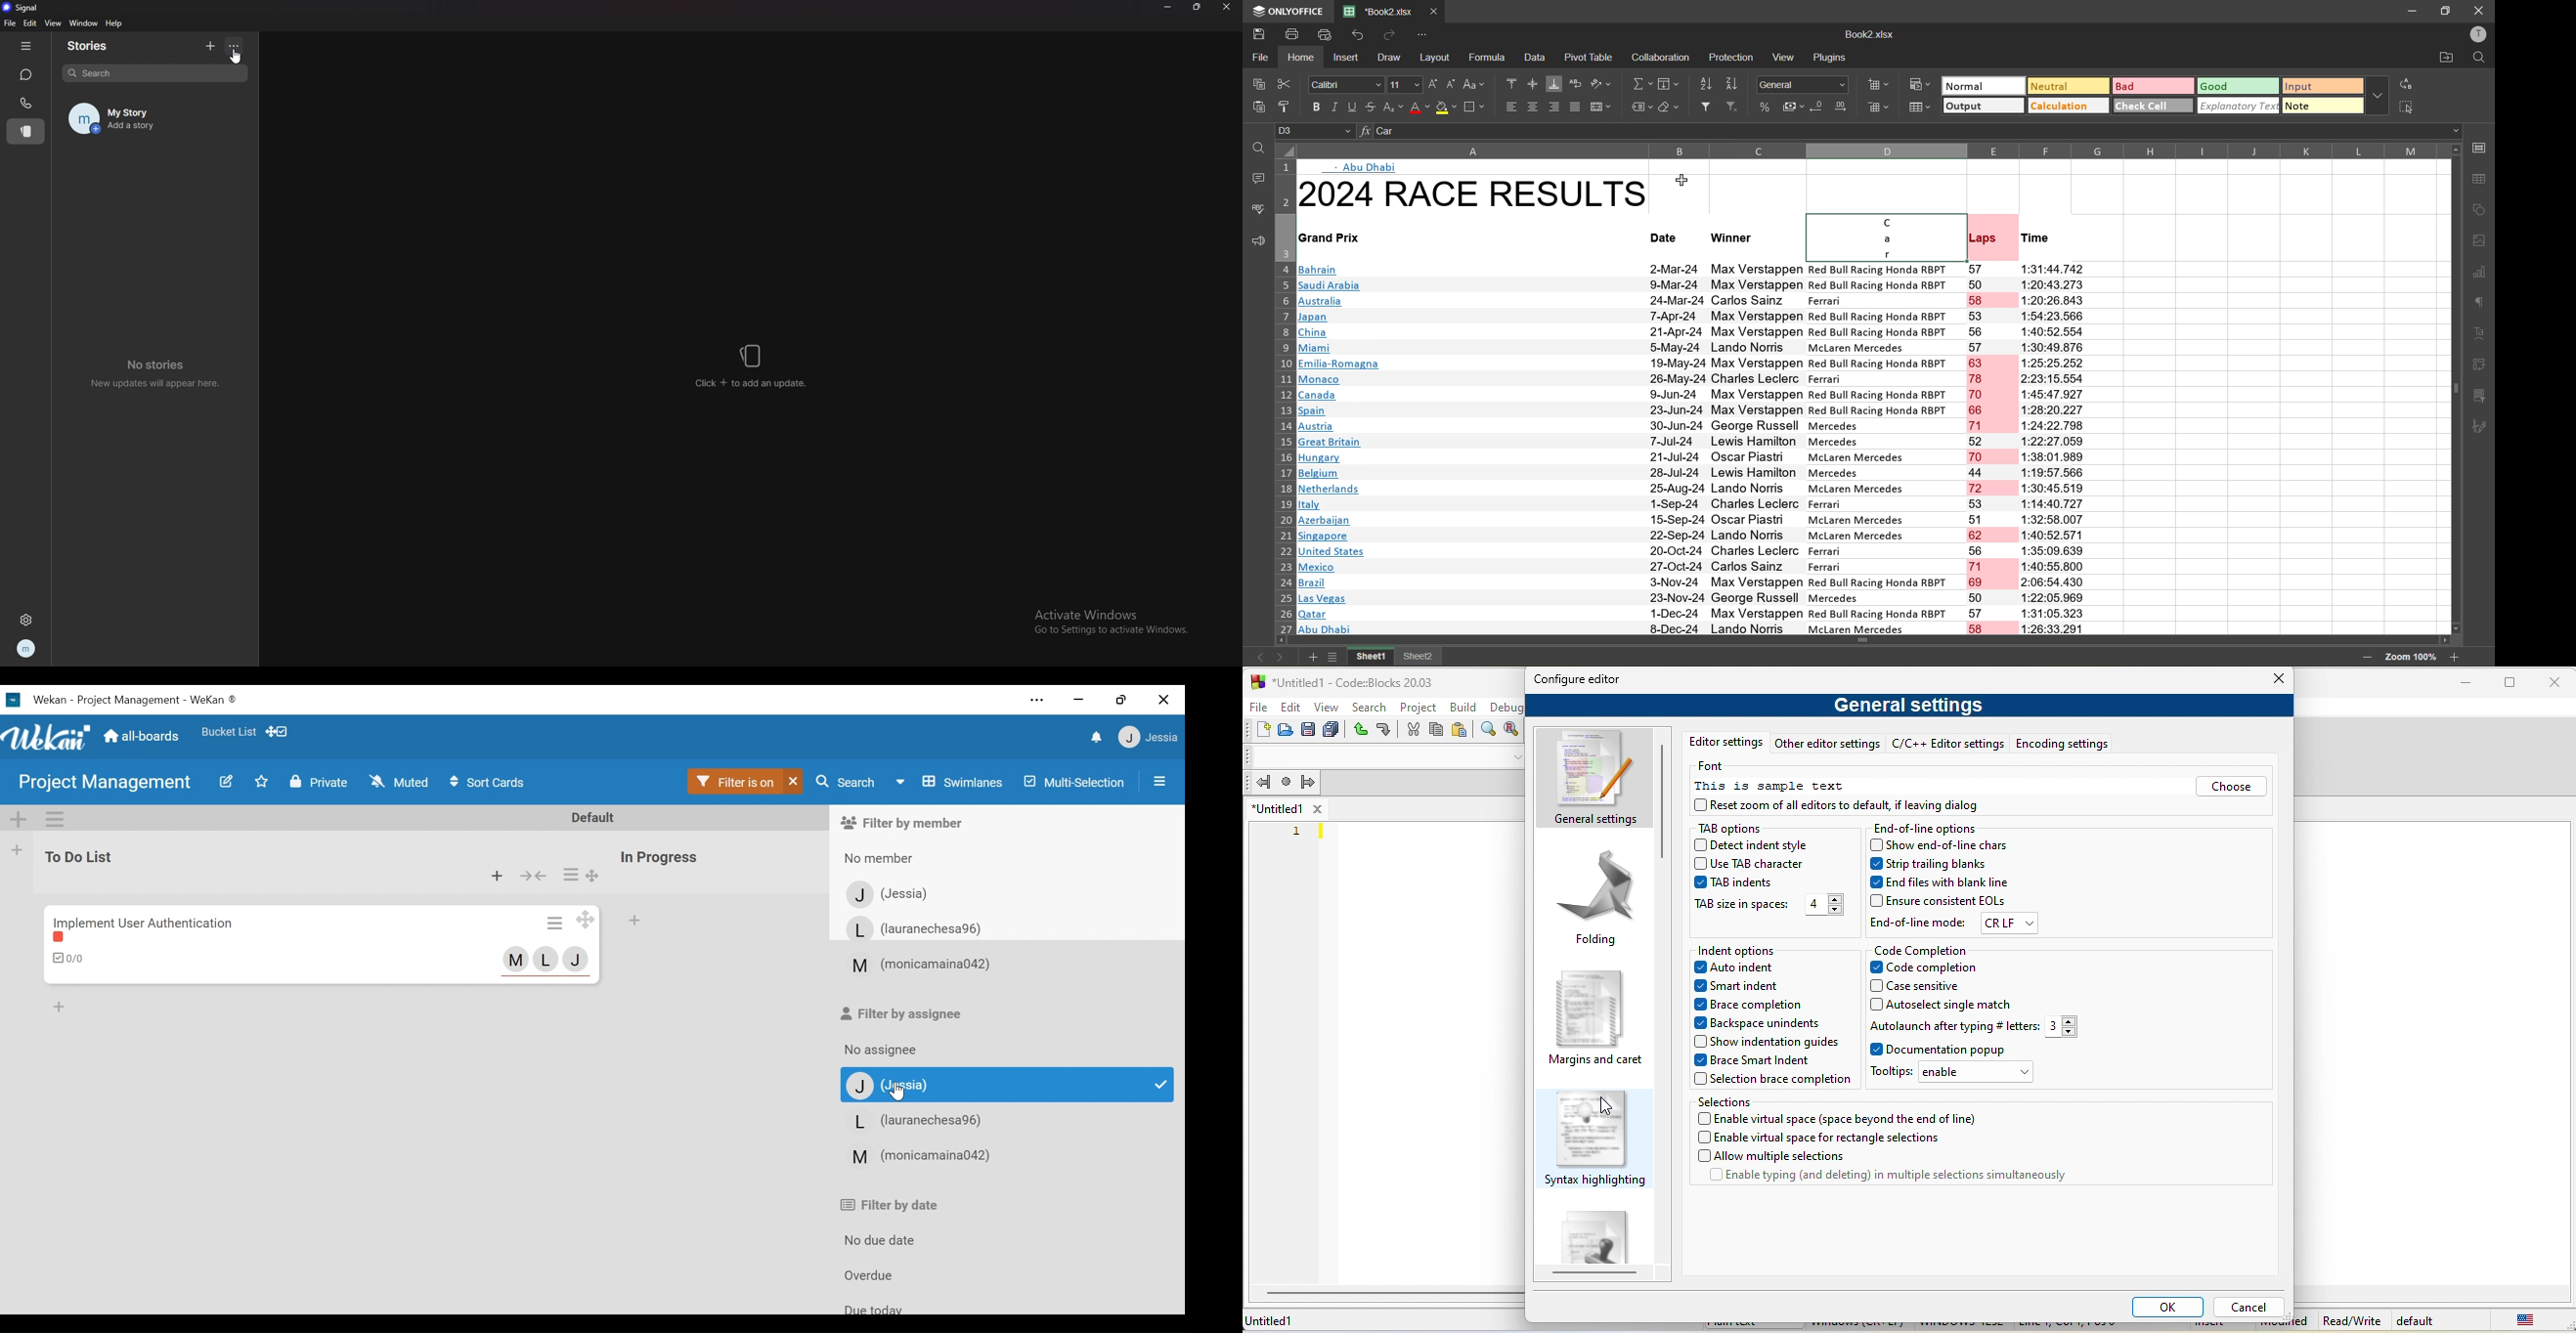  I want to click on calls, so click(25, 103).